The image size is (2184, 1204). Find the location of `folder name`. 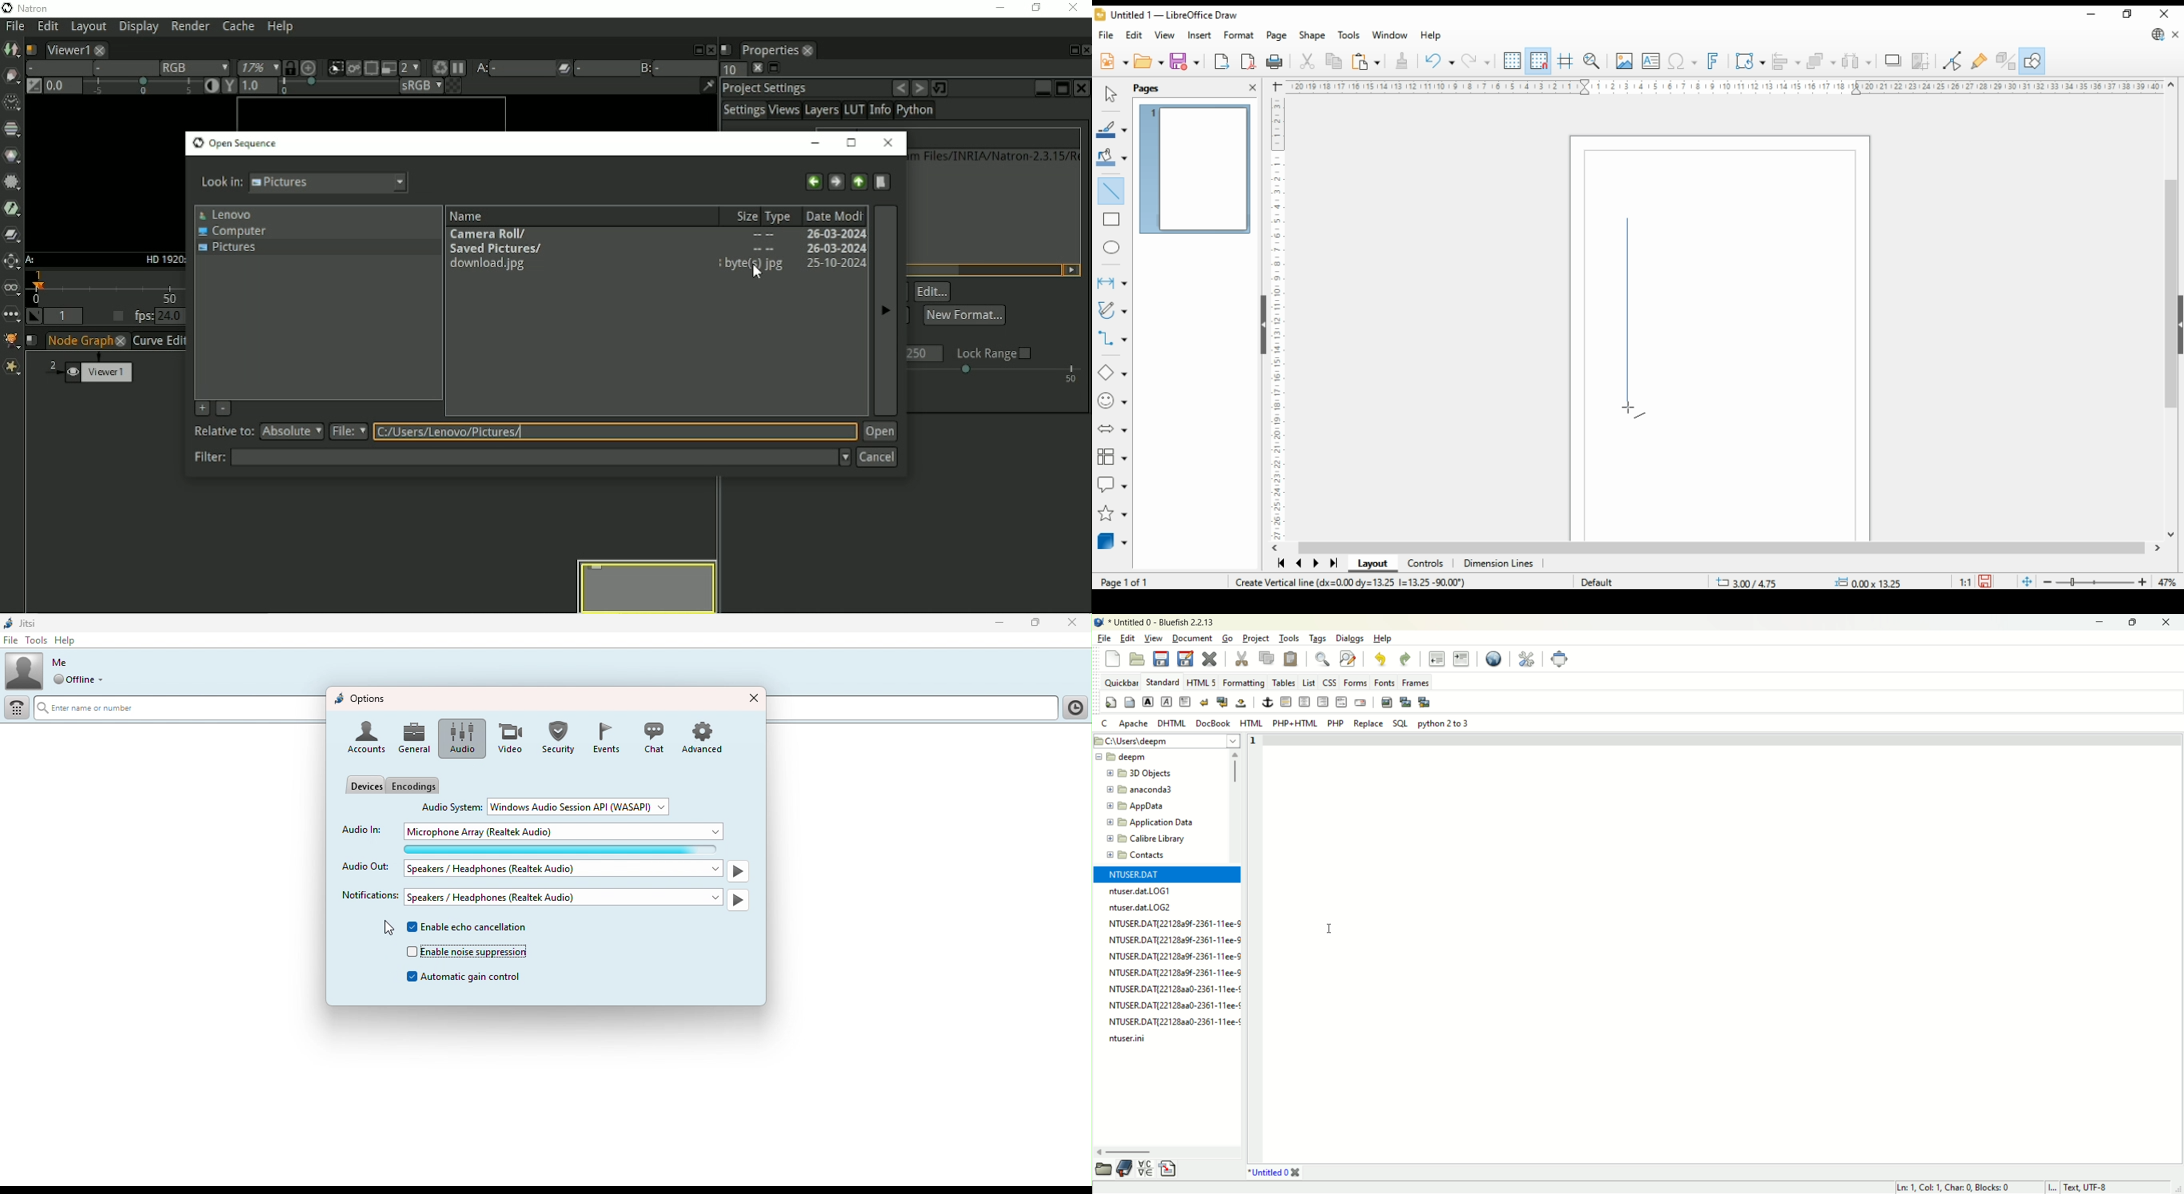

folder name is located at coordinates (1150, 838).